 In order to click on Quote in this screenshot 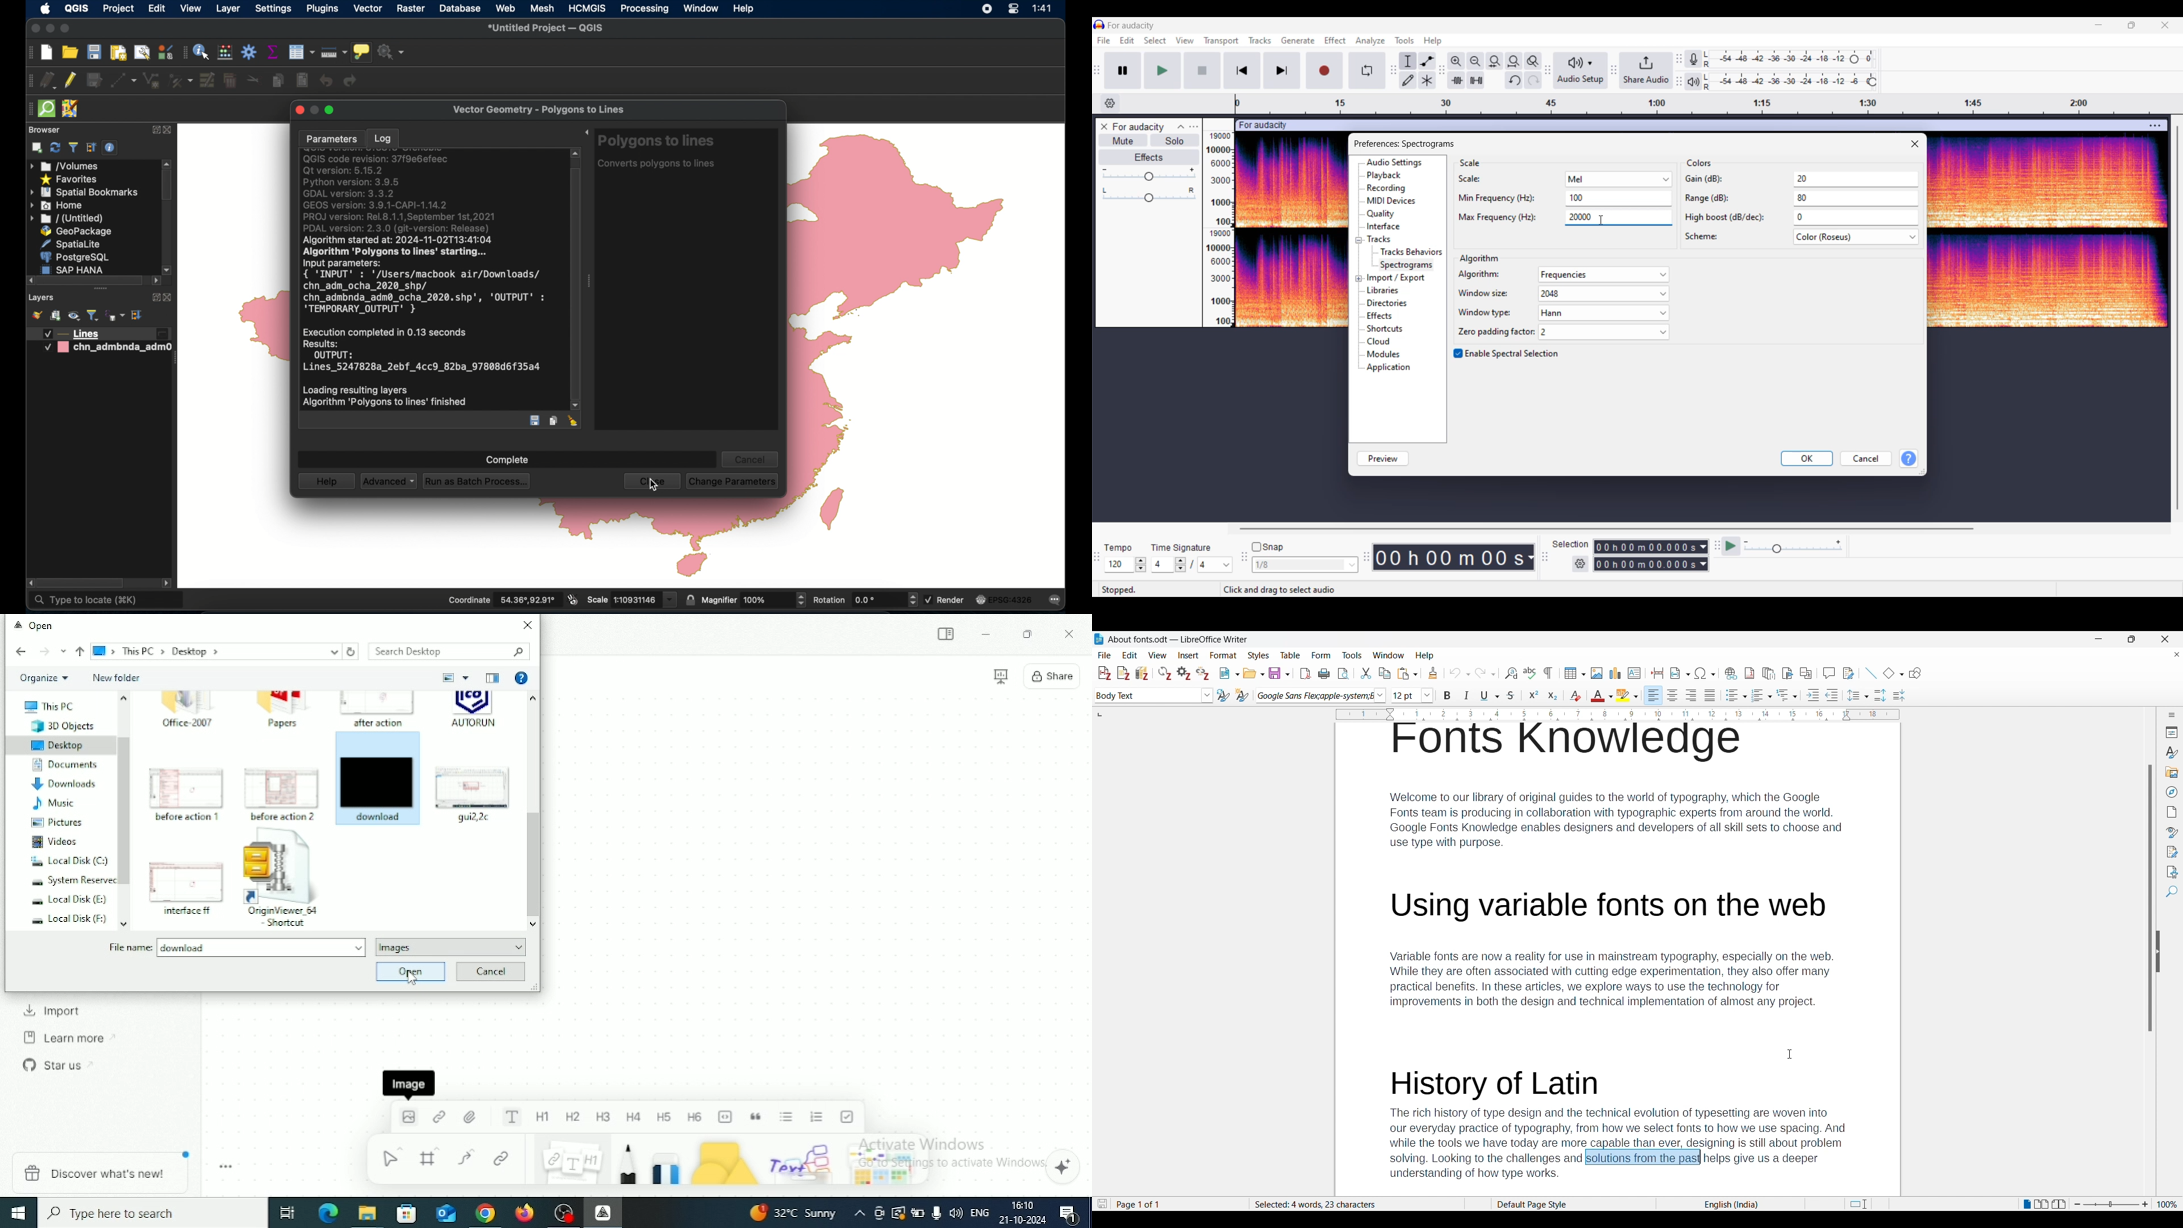, I will do `click(757, 1117)`.